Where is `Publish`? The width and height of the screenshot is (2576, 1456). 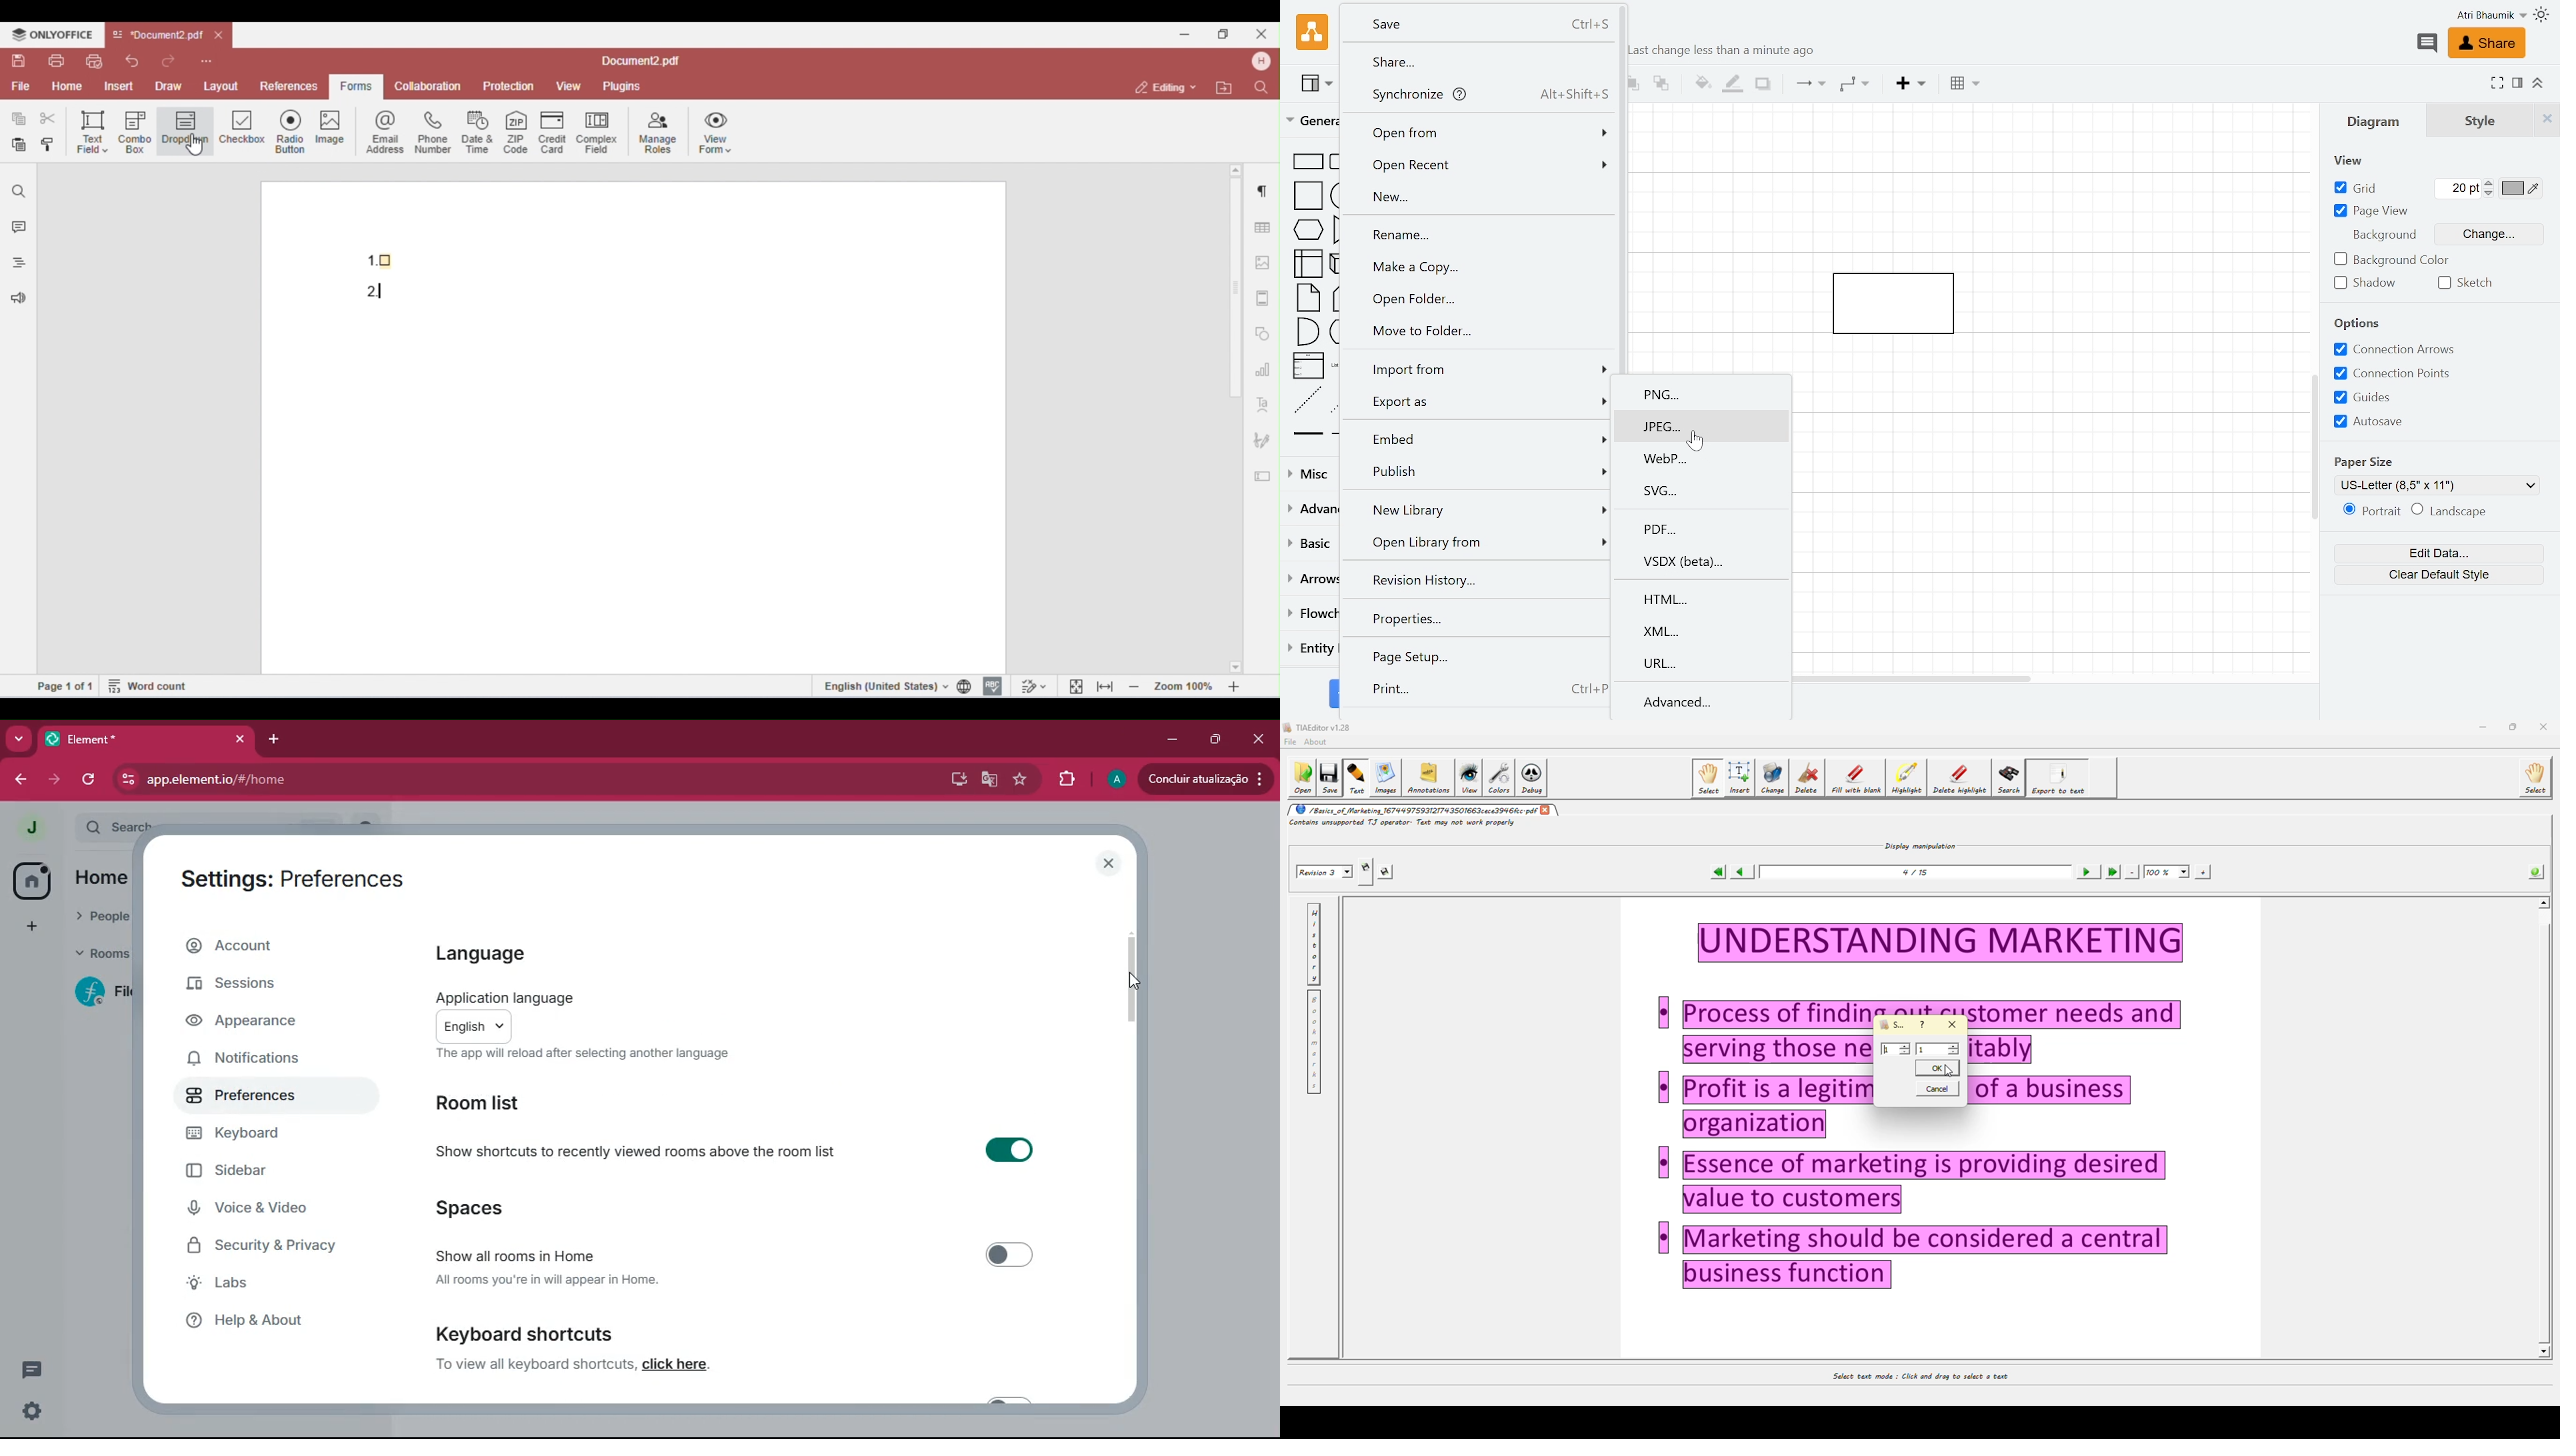 Publish is located at coordinates (1477, 474).